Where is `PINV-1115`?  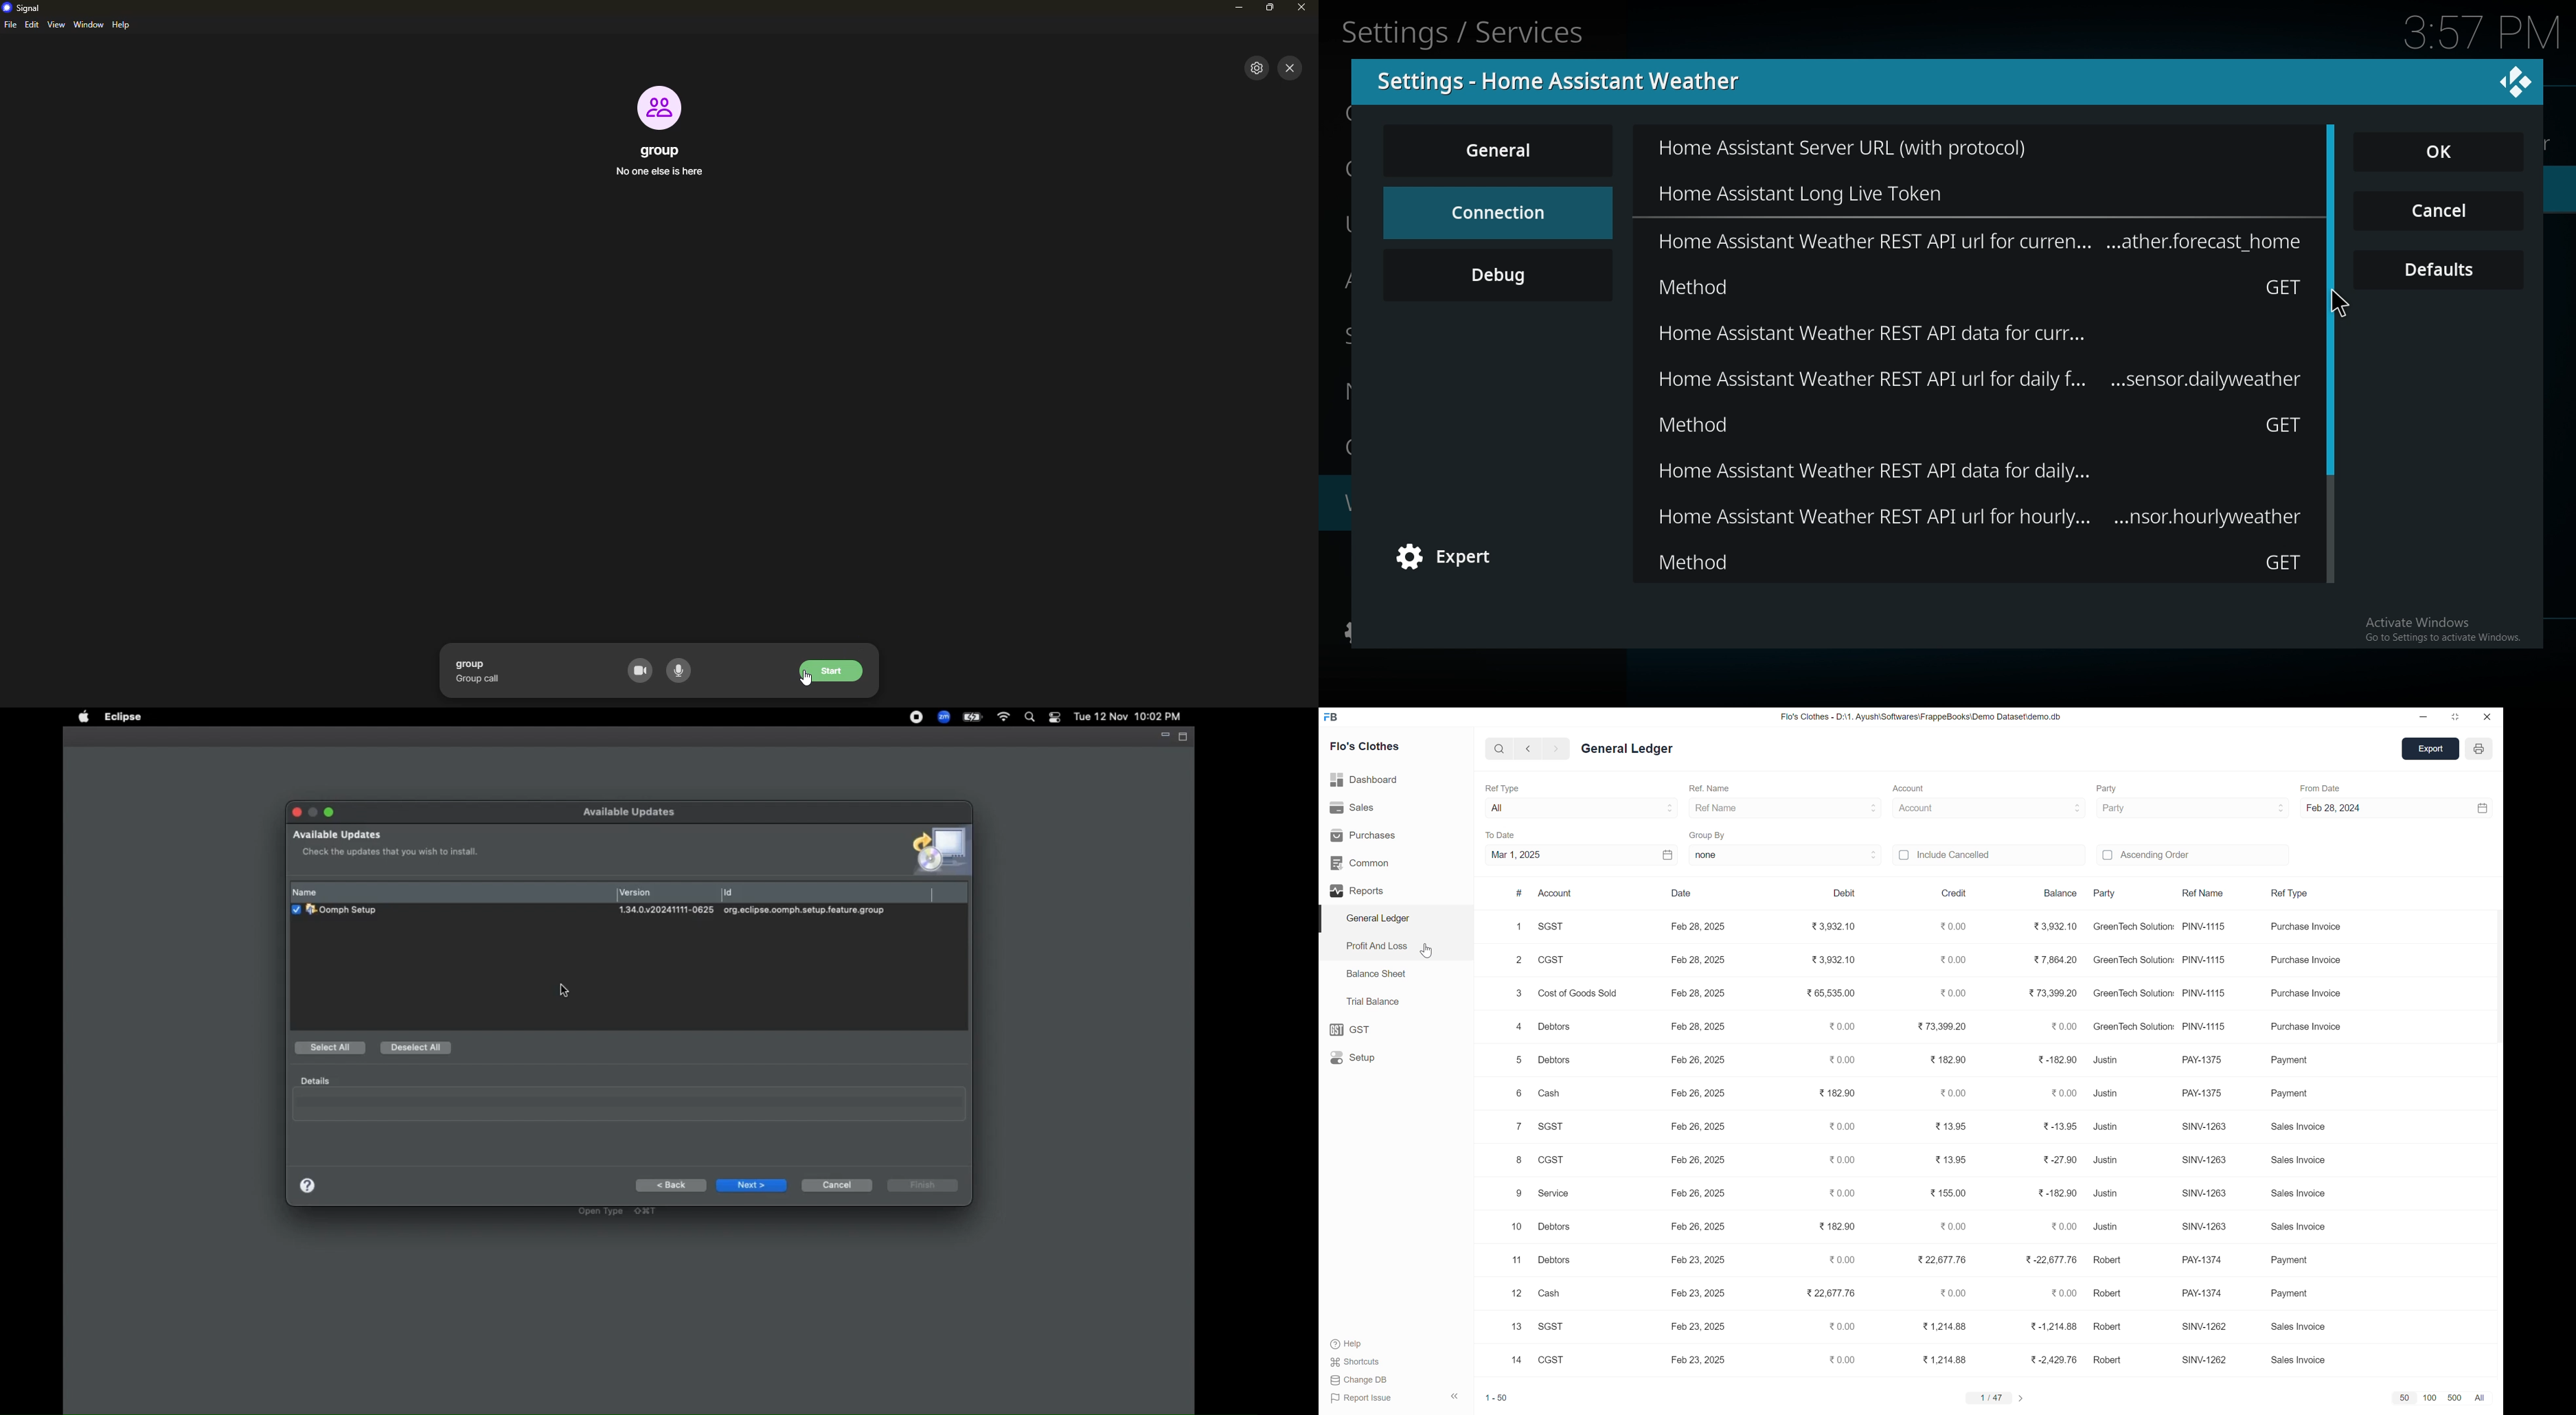
PINV-1115 is located at coordinates (2208, 1026).